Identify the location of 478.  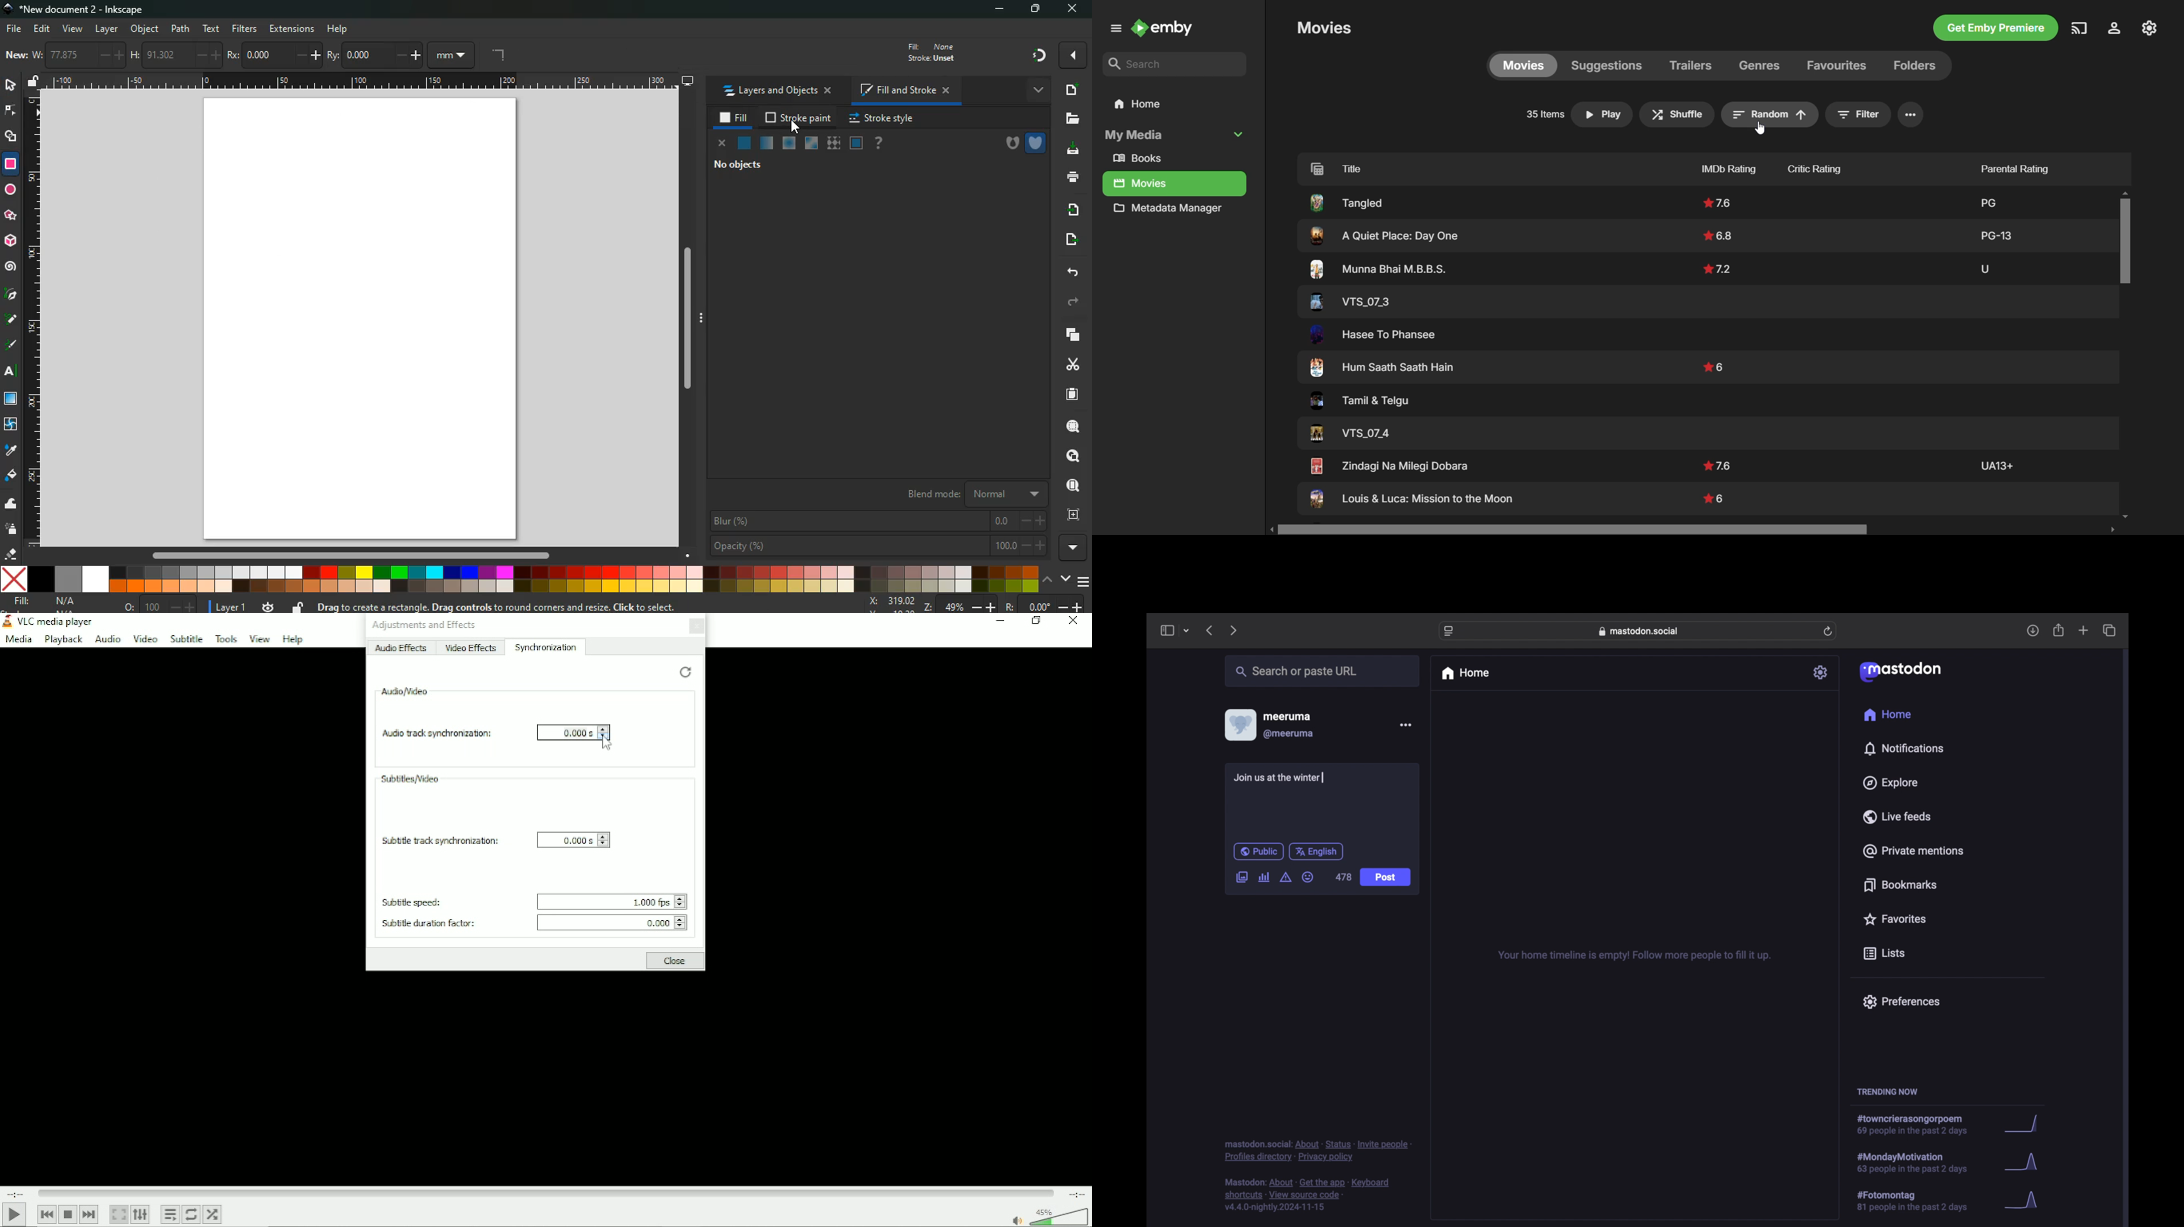
(1343, 877).